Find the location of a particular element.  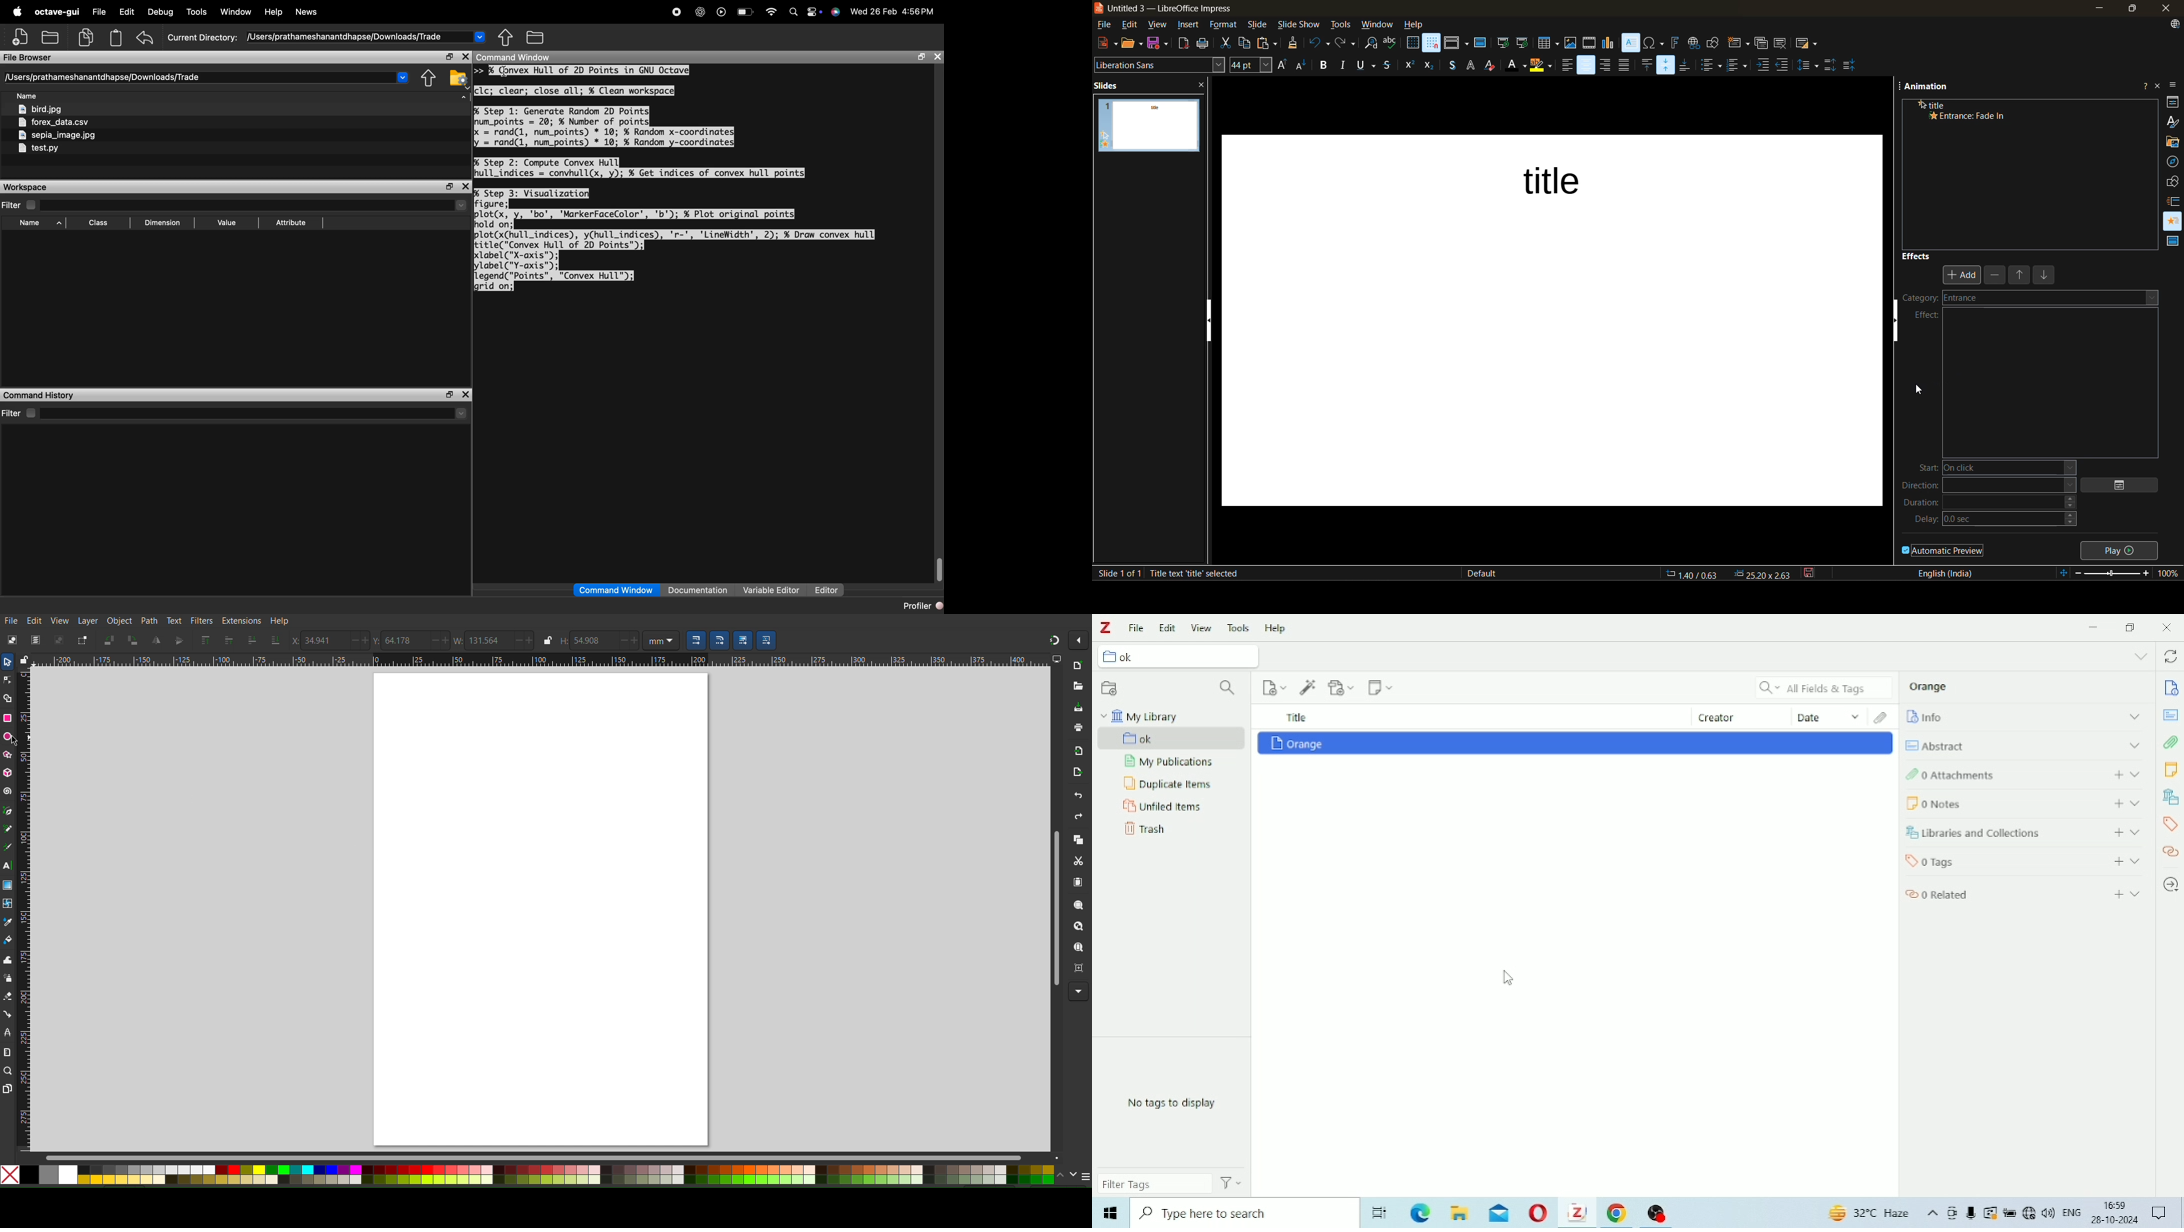

New Item is located at coordinates (1276, 687).